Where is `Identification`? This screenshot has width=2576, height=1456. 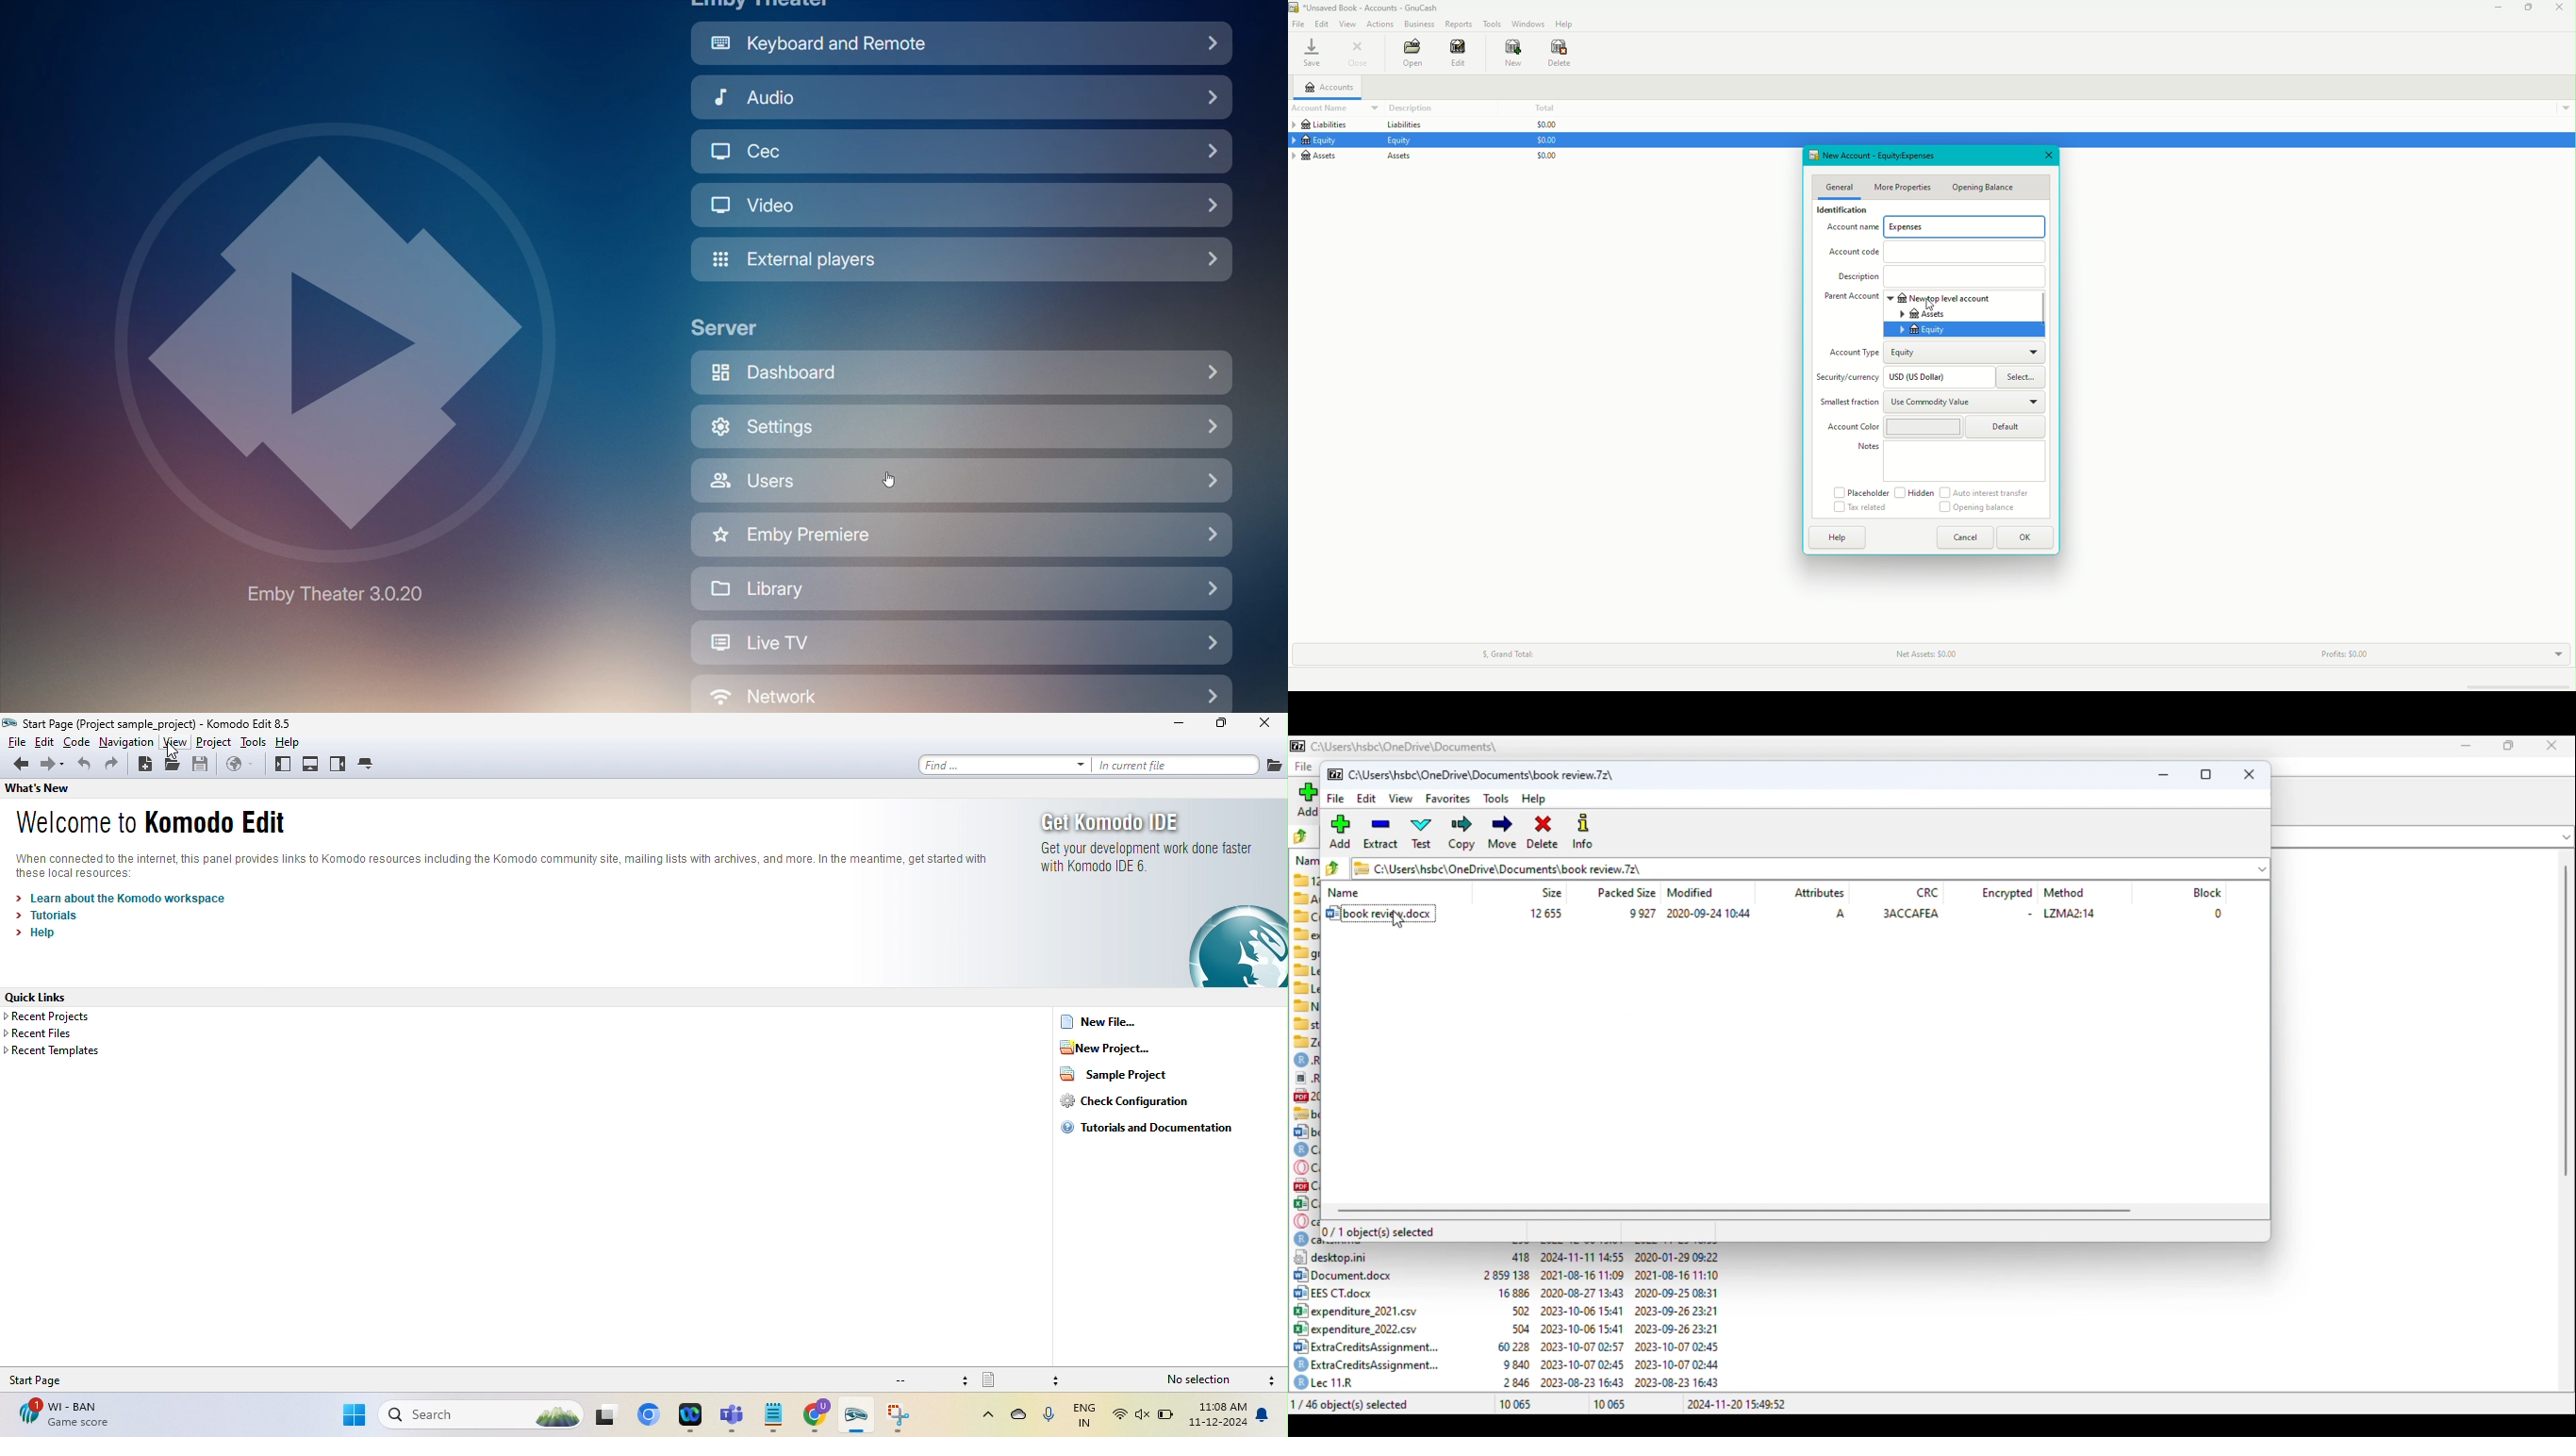 Identification is located at coordinates (1842, 209).